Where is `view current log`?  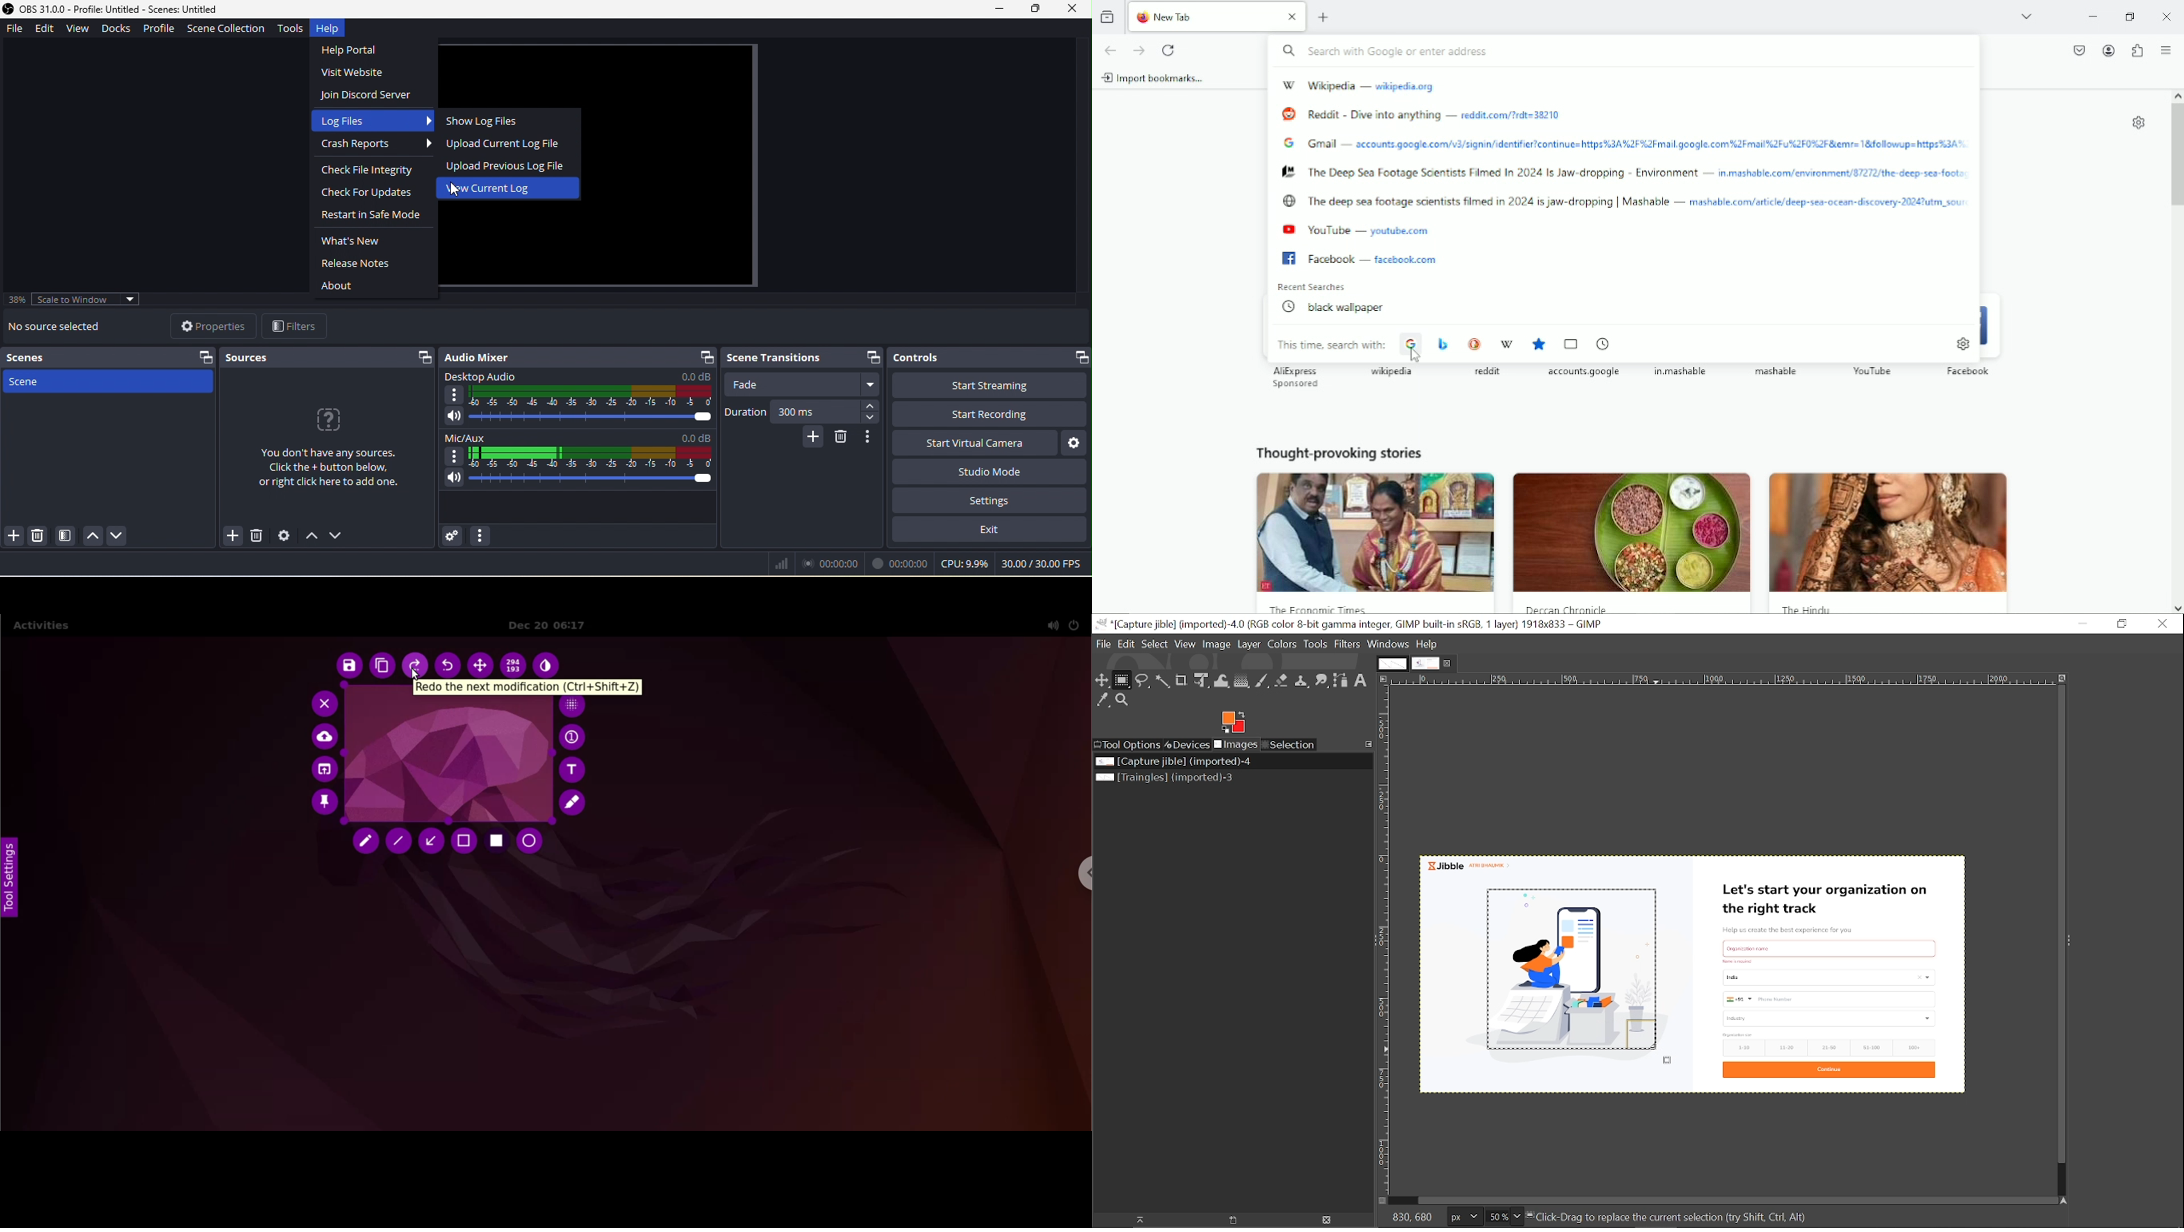
view current log is located at coordinates (493, 189).